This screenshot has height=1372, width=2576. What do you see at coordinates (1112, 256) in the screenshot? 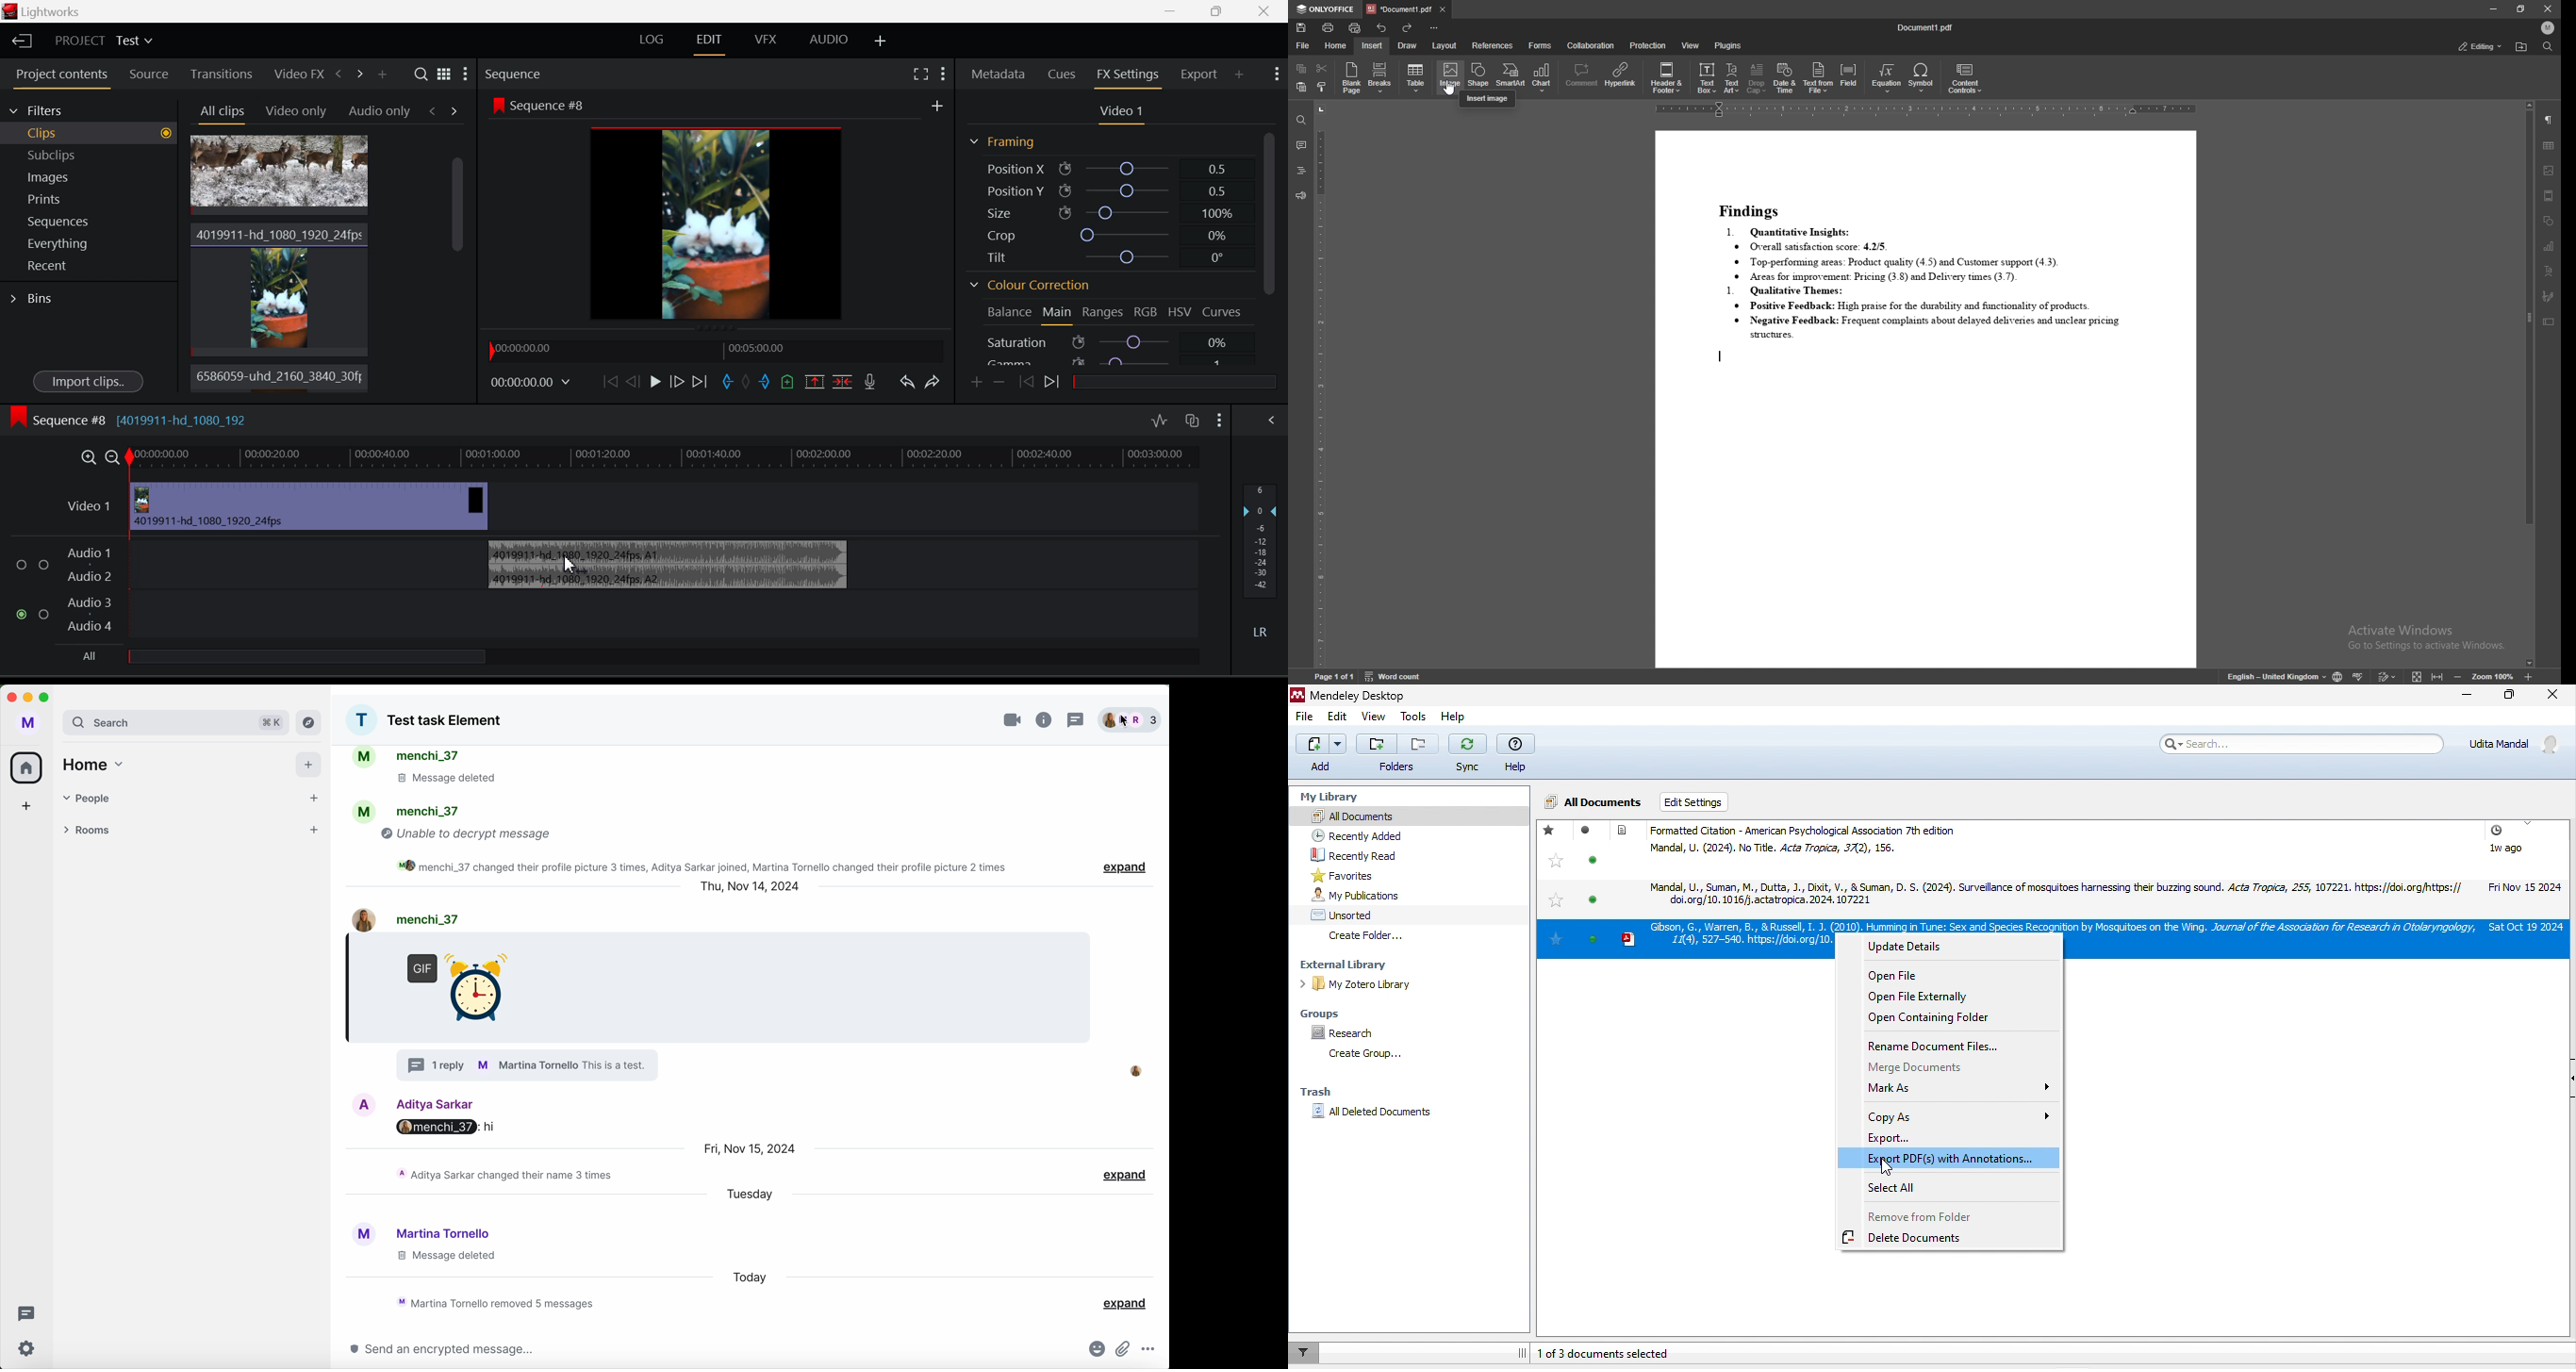
I see `Tilt` at bounding box center [1112, 256].